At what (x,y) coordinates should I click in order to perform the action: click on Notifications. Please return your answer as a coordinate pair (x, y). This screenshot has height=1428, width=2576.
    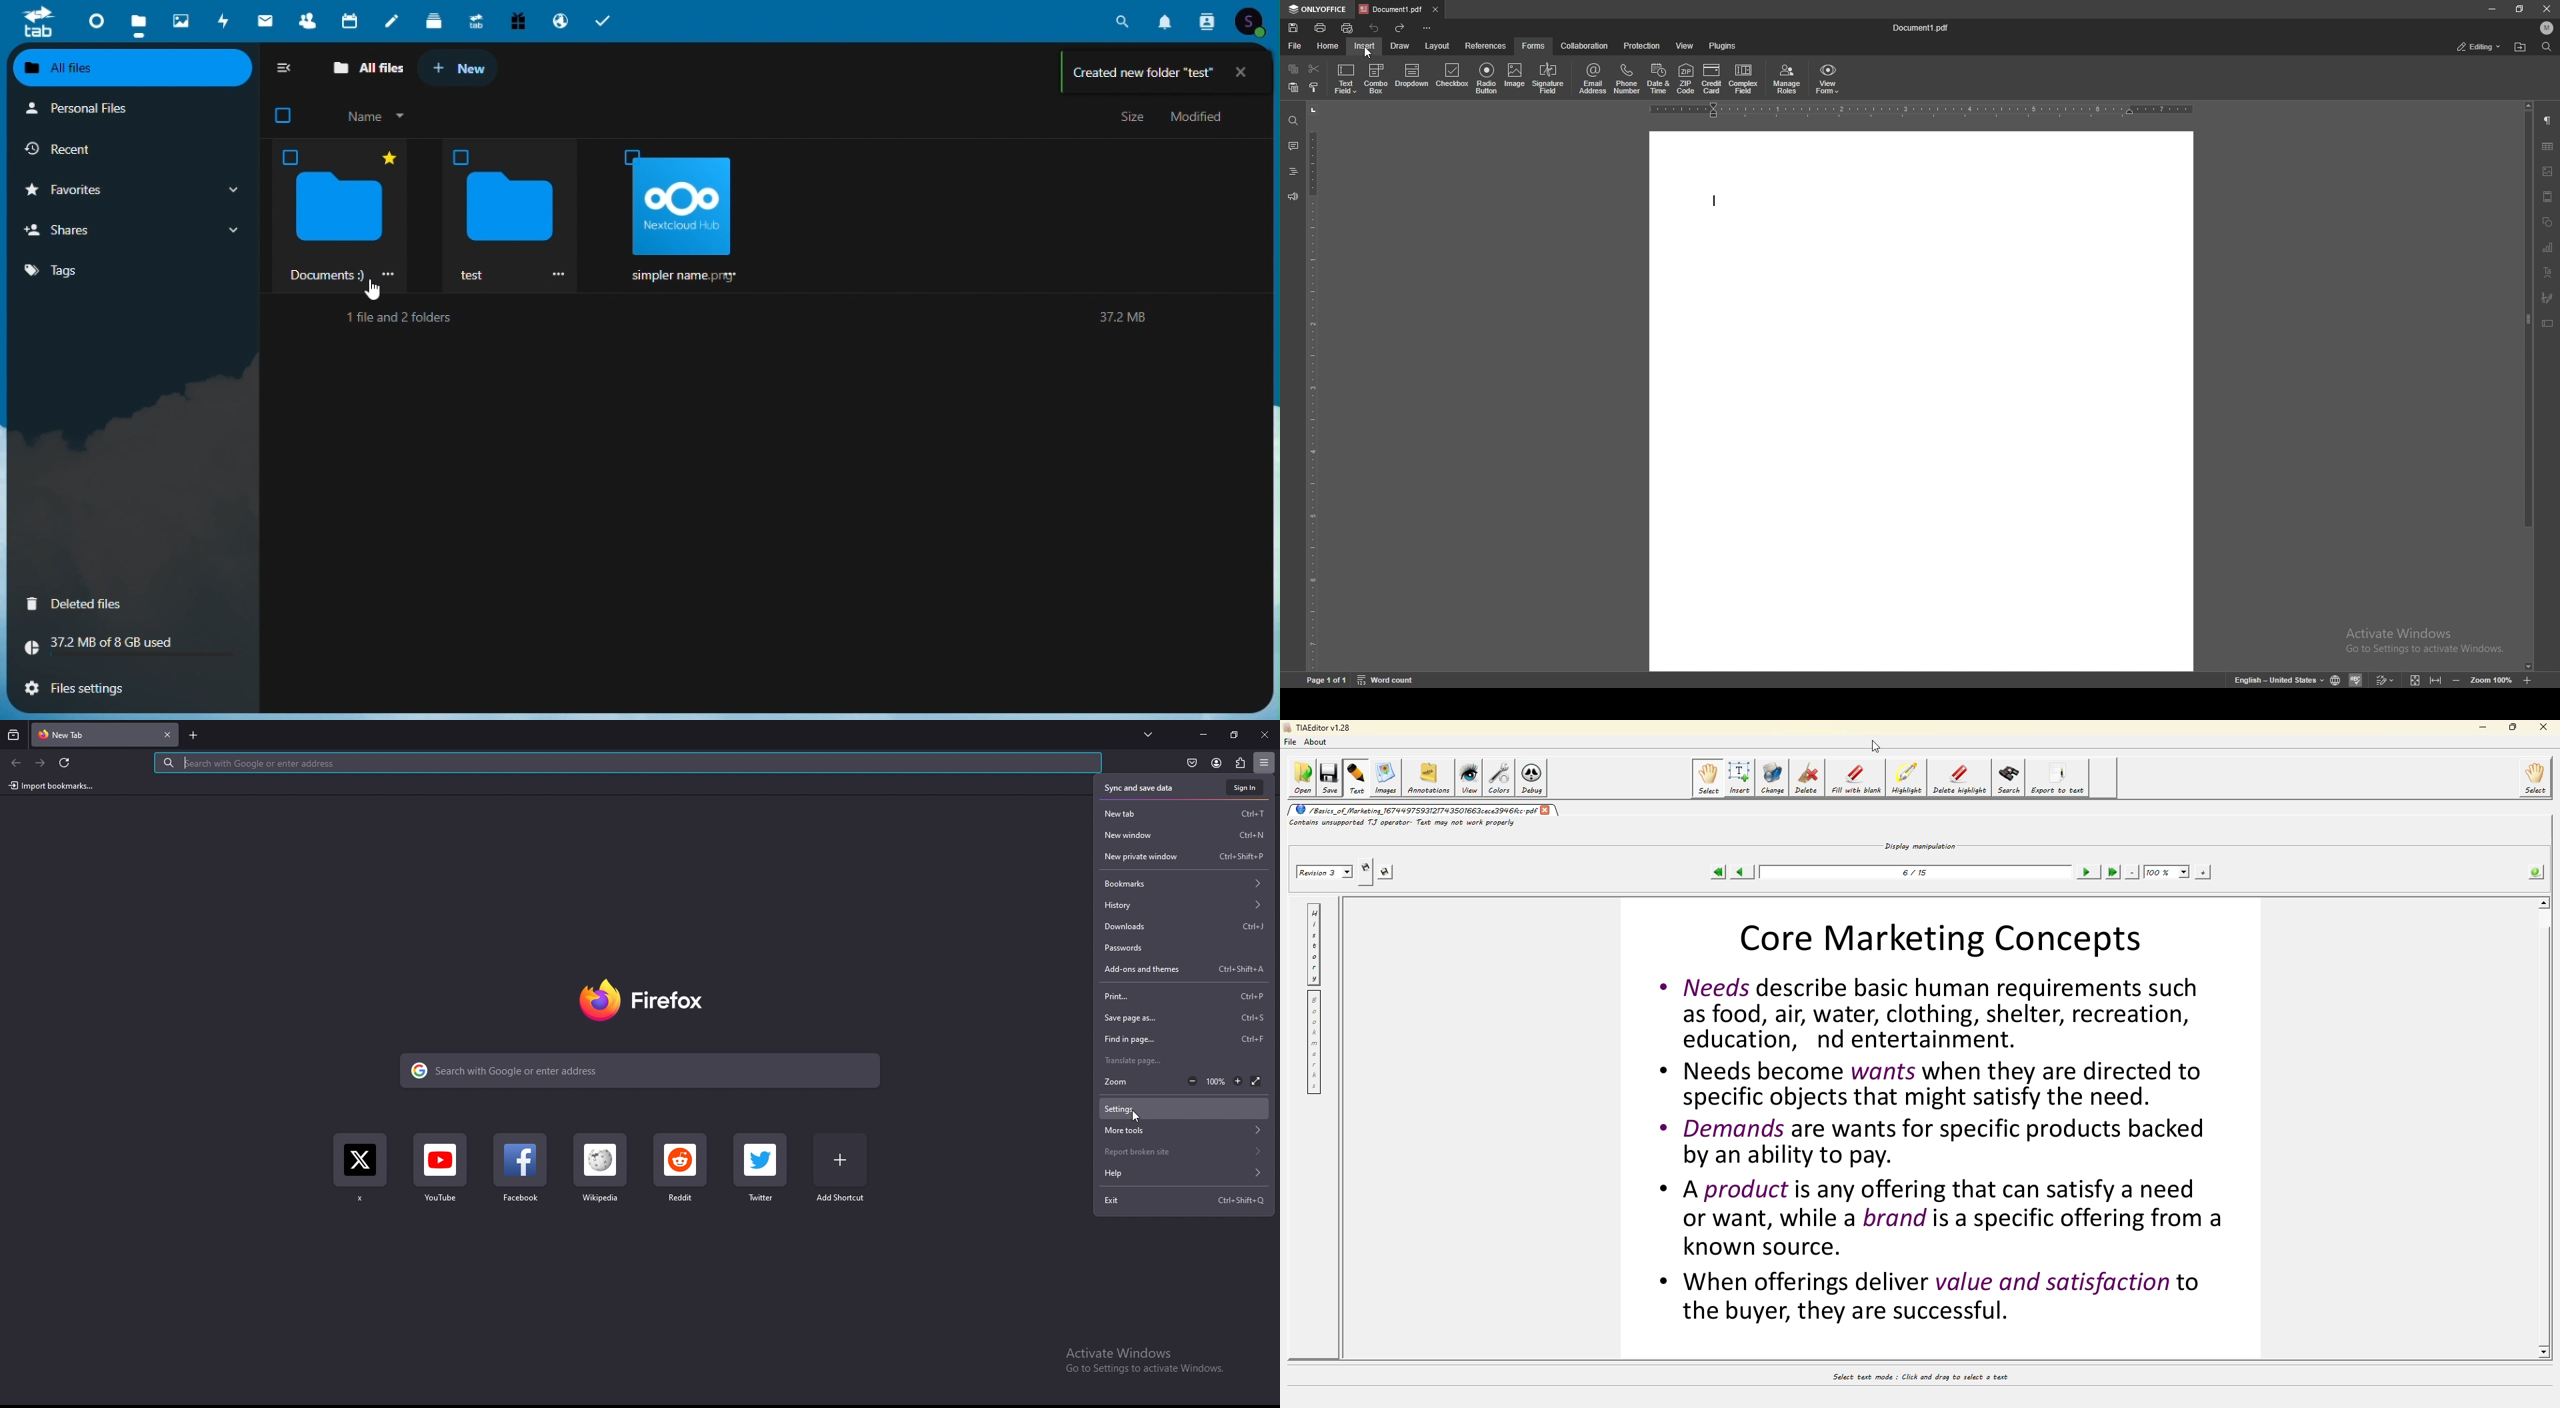
    Looking at the image, I should click on (1167, 21).